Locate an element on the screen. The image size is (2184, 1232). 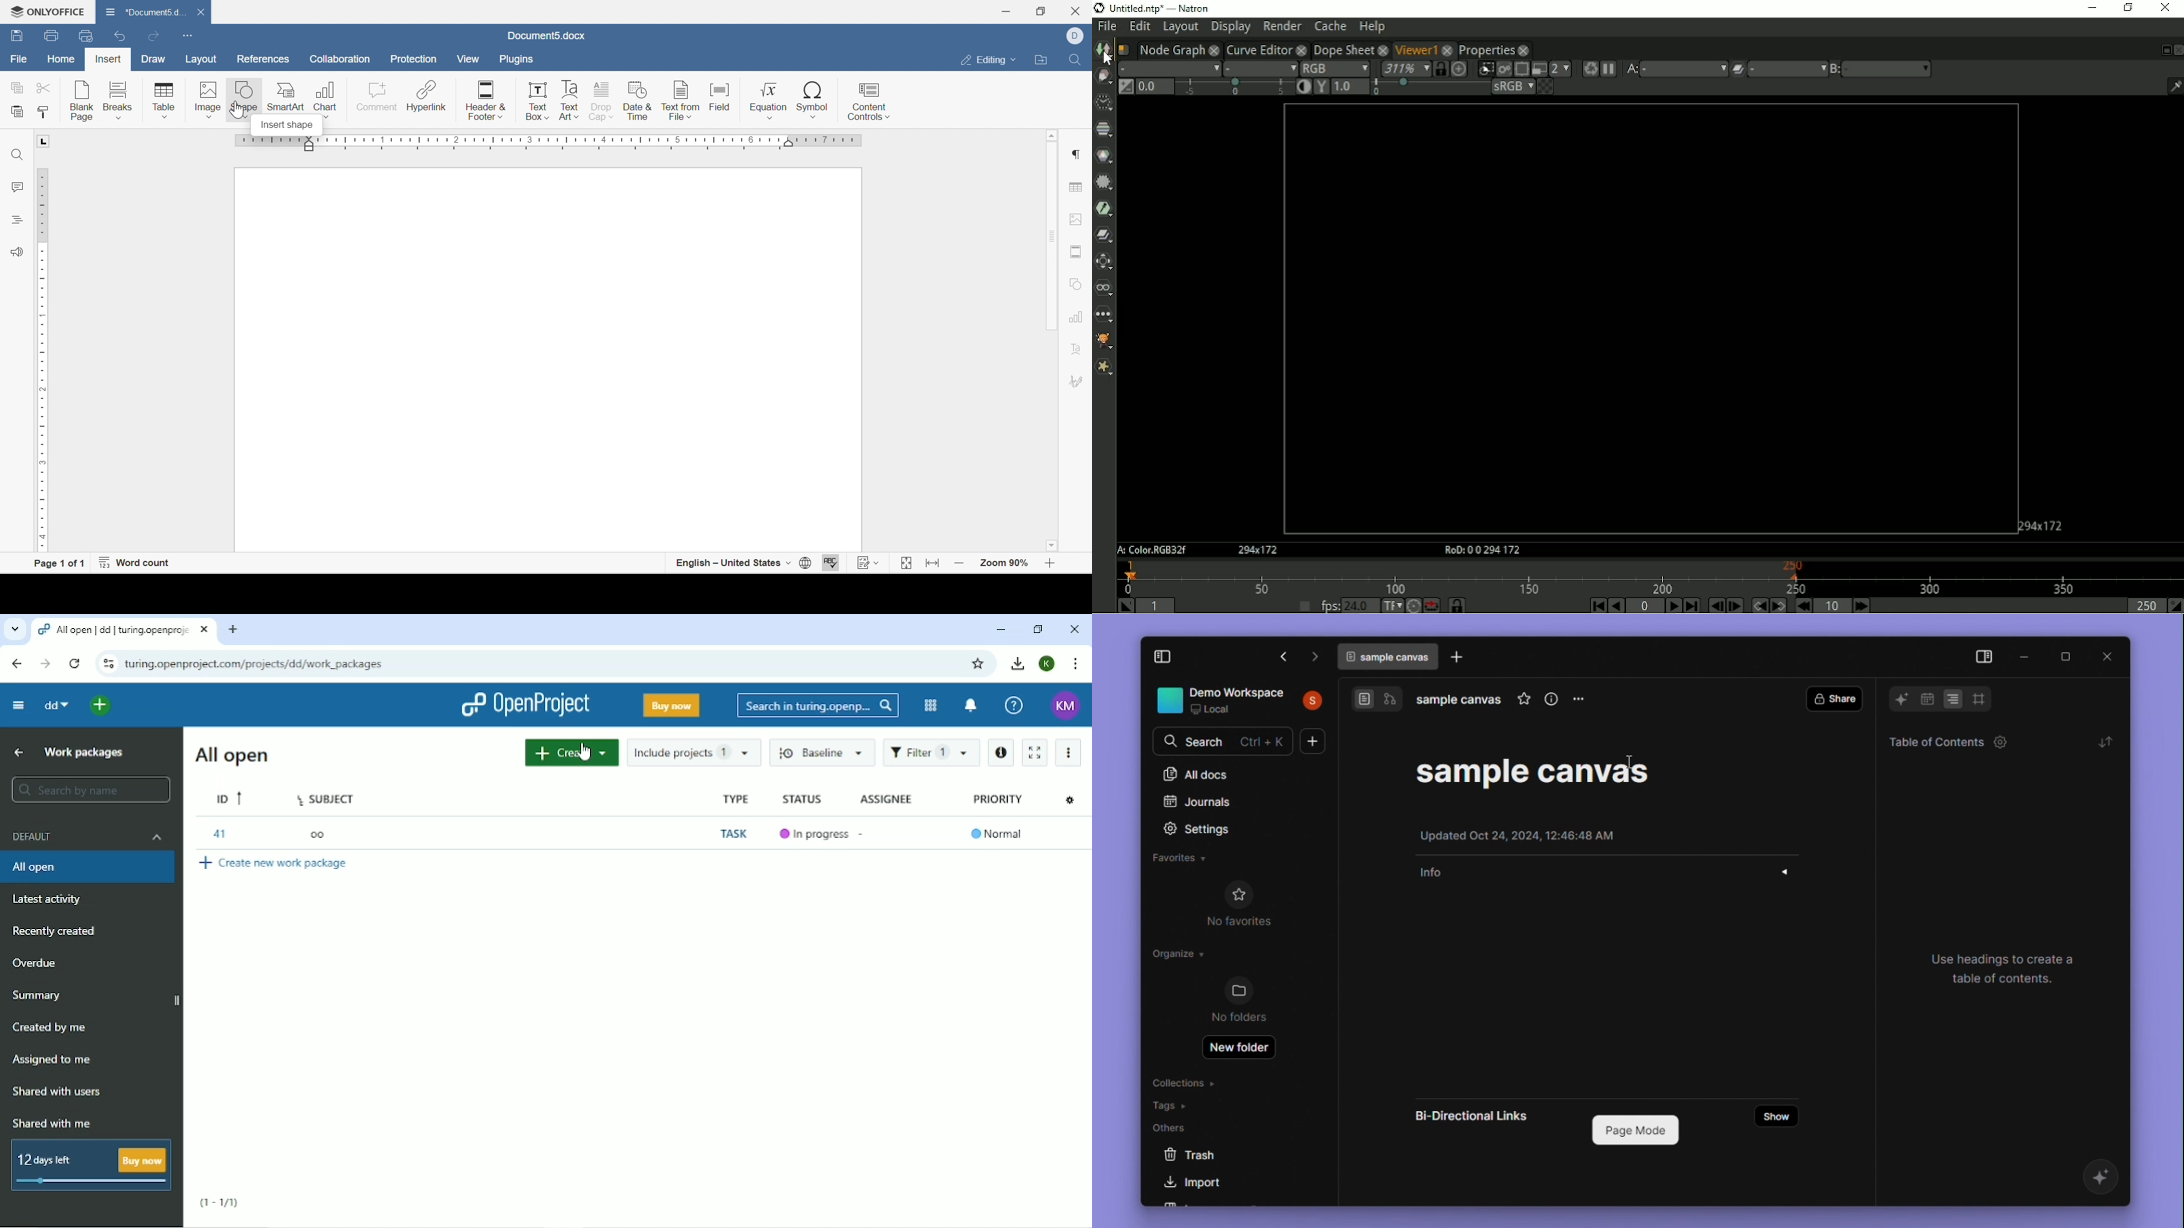
spell checking is located at coordinates (829, 564).